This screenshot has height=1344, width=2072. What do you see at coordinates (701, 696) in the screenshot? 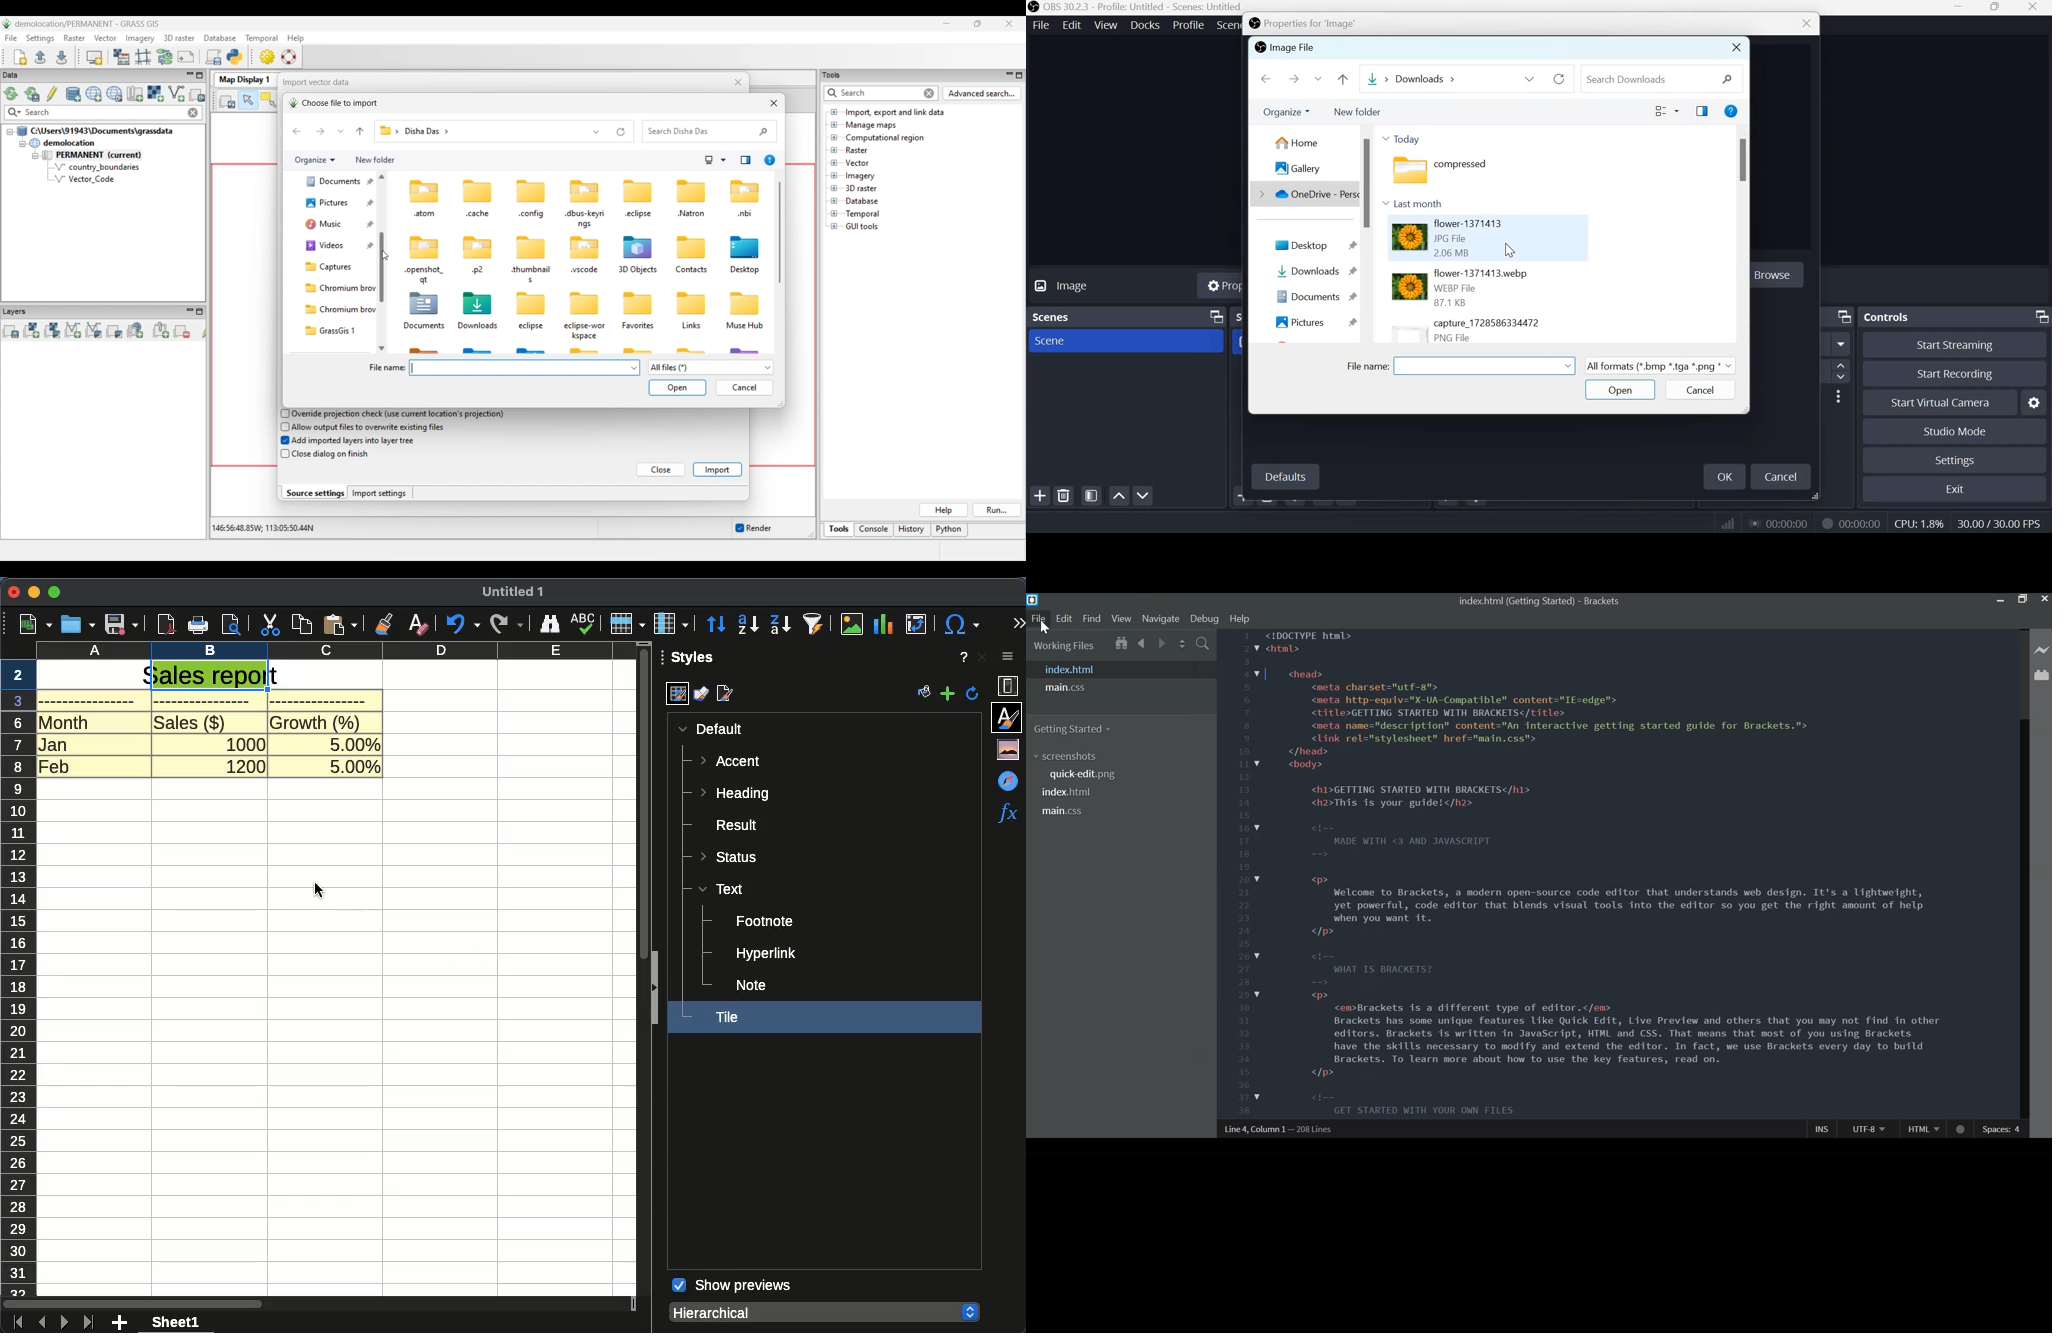
I see `drawing styles` at bounding box center [701, 696].